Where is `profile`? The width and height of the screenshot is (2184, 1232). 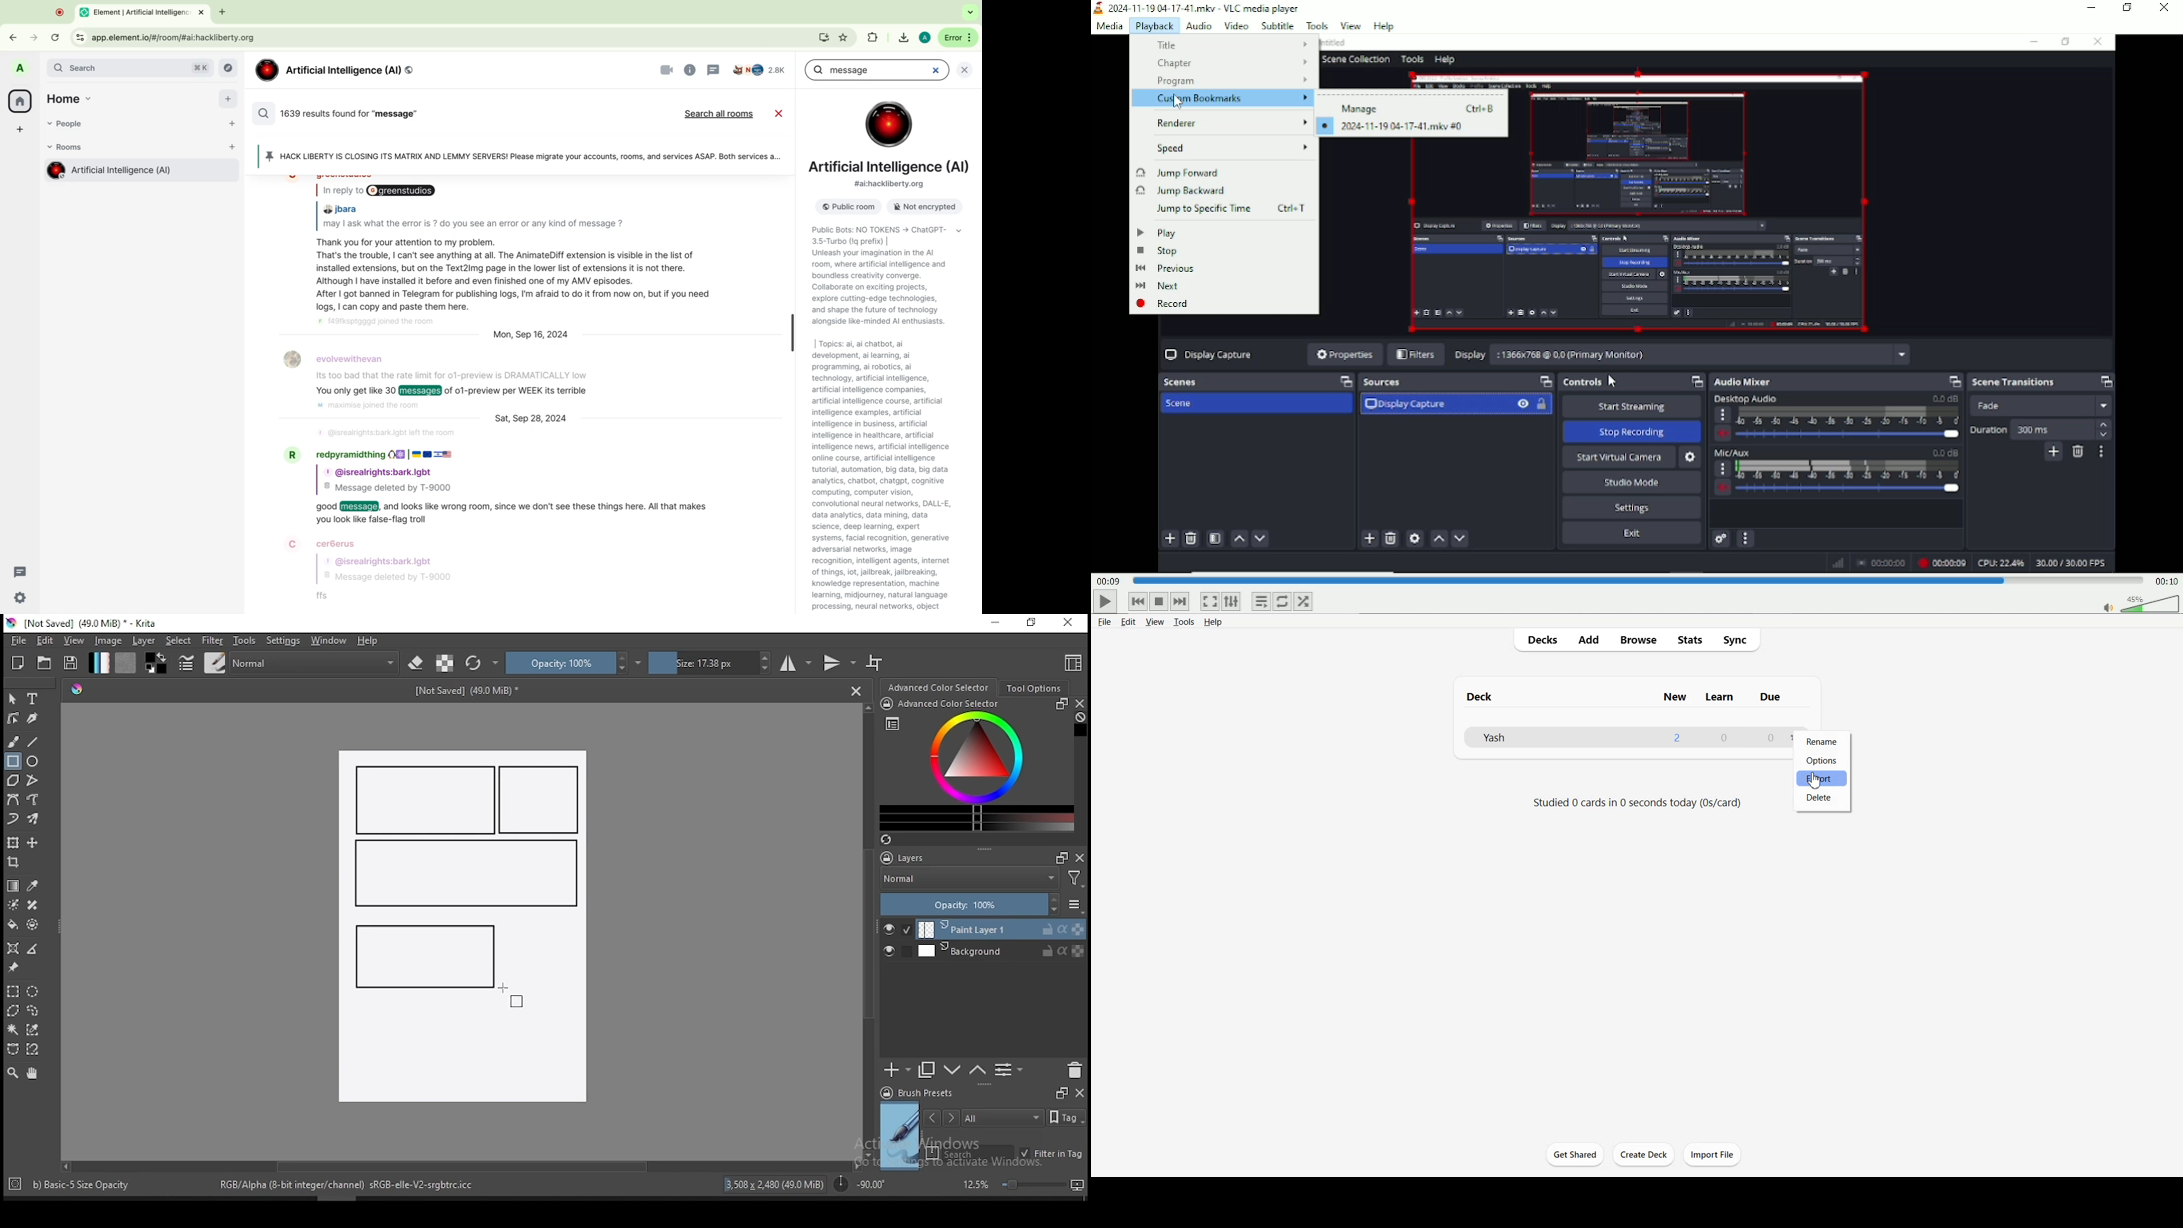
profile is located at coordinates (340, 356).